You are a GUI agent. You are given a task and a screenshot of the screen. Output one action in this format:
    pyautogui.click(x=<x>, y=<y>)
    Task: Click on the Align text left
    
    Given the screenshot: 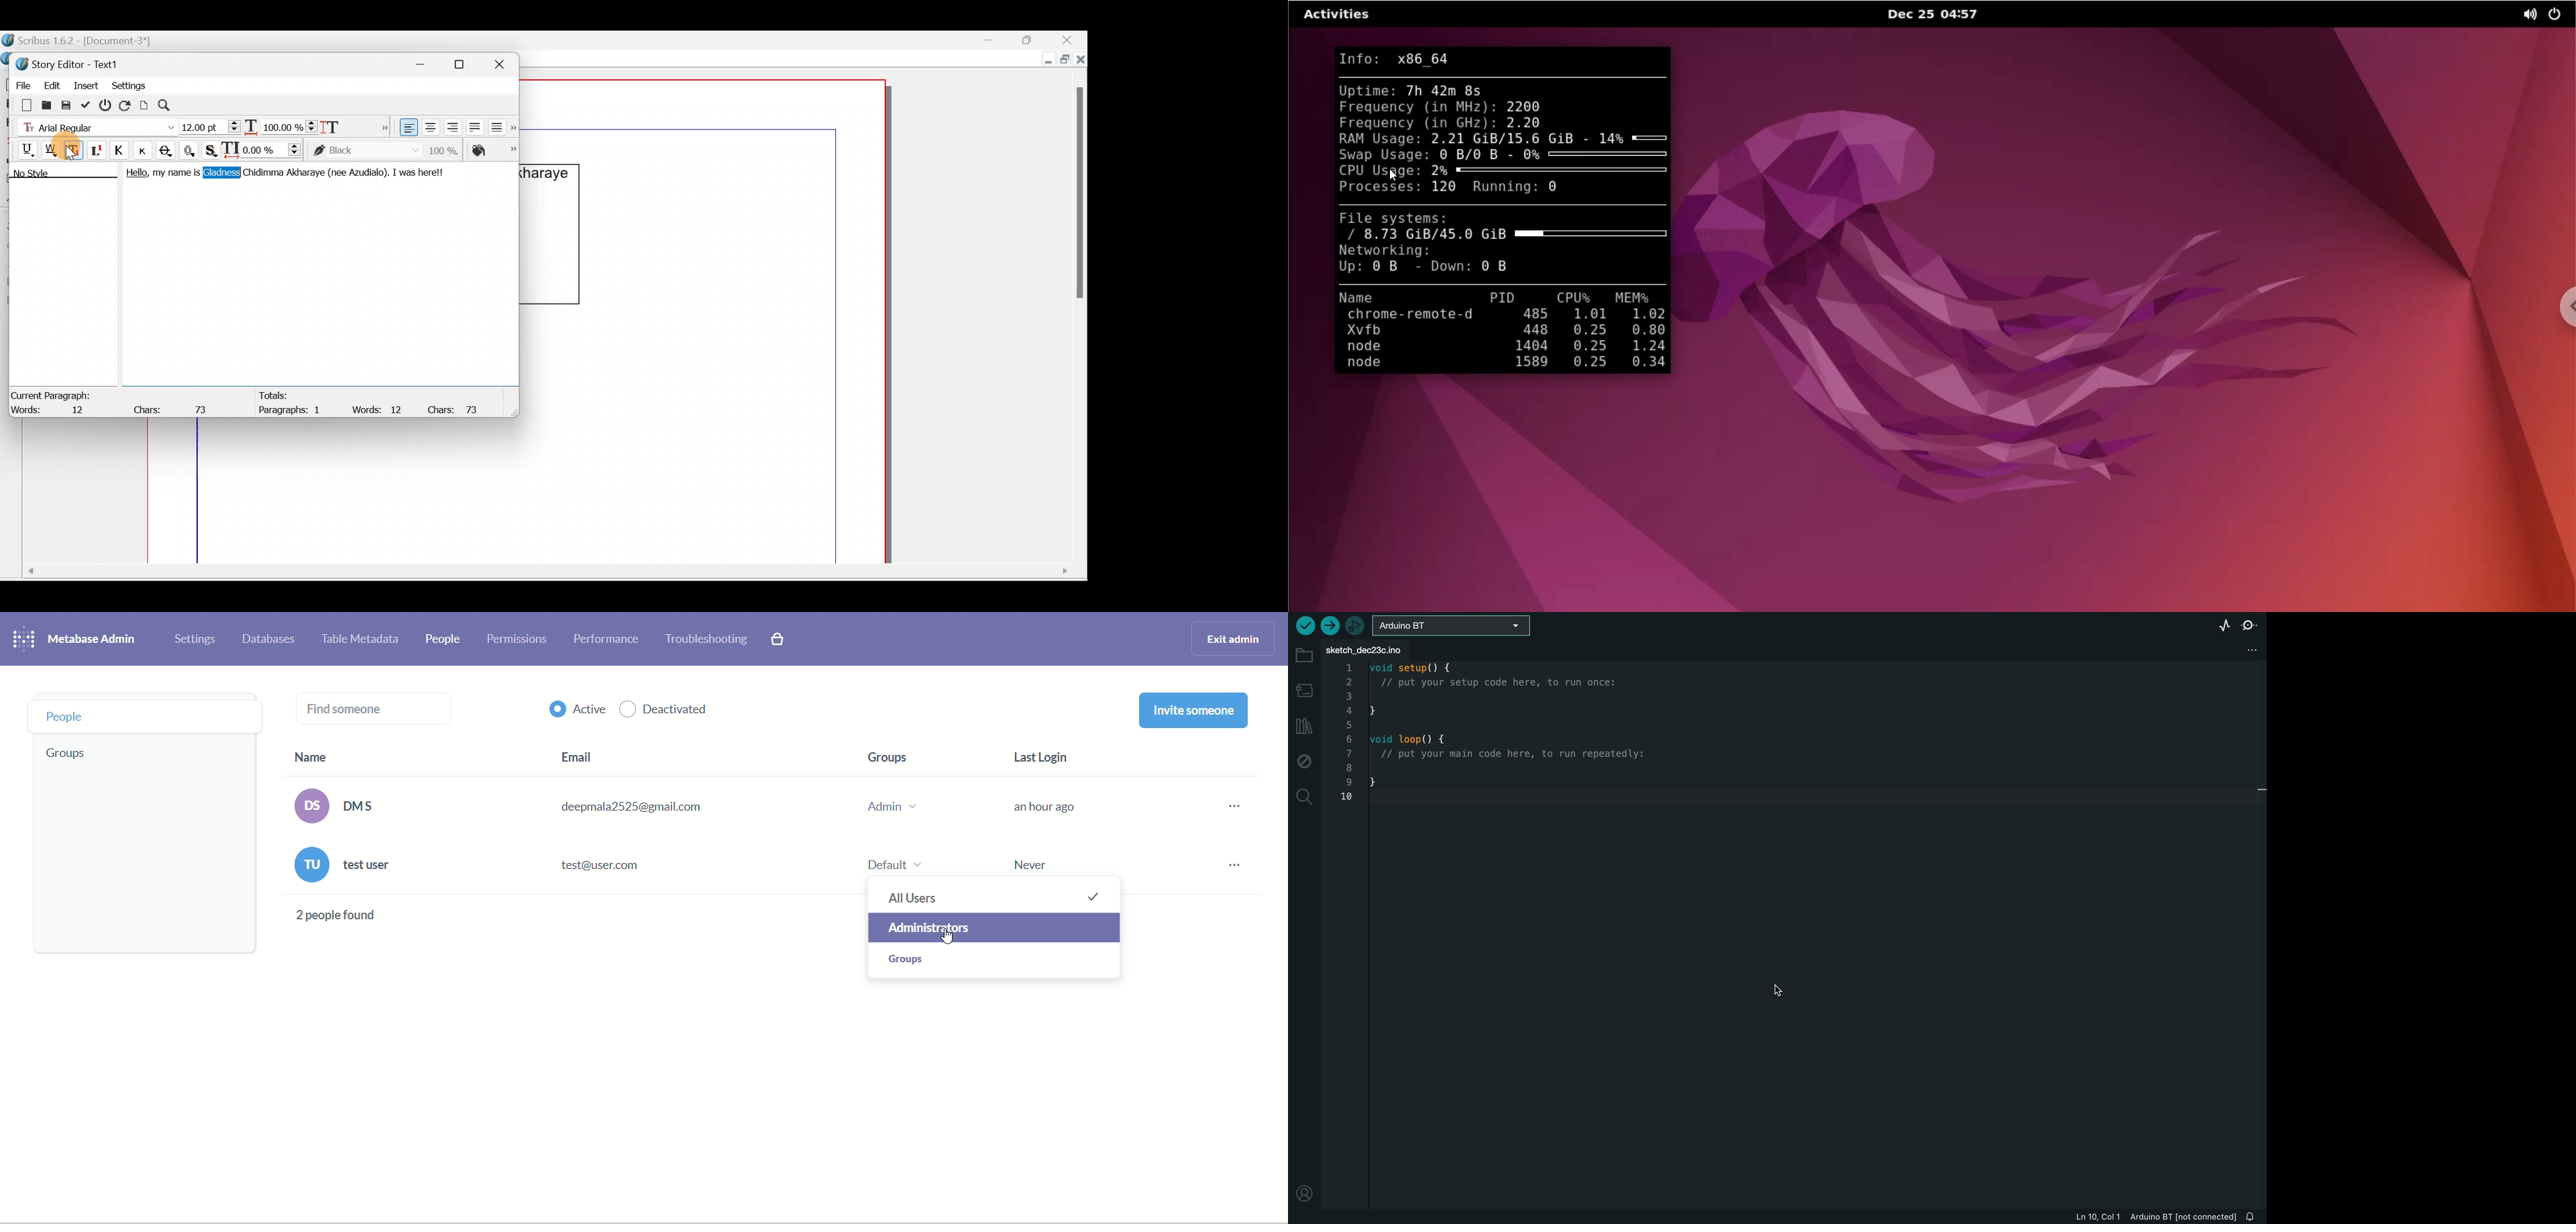 What is the action you would take?
    pyautogui.click(x=407, y=128)
    